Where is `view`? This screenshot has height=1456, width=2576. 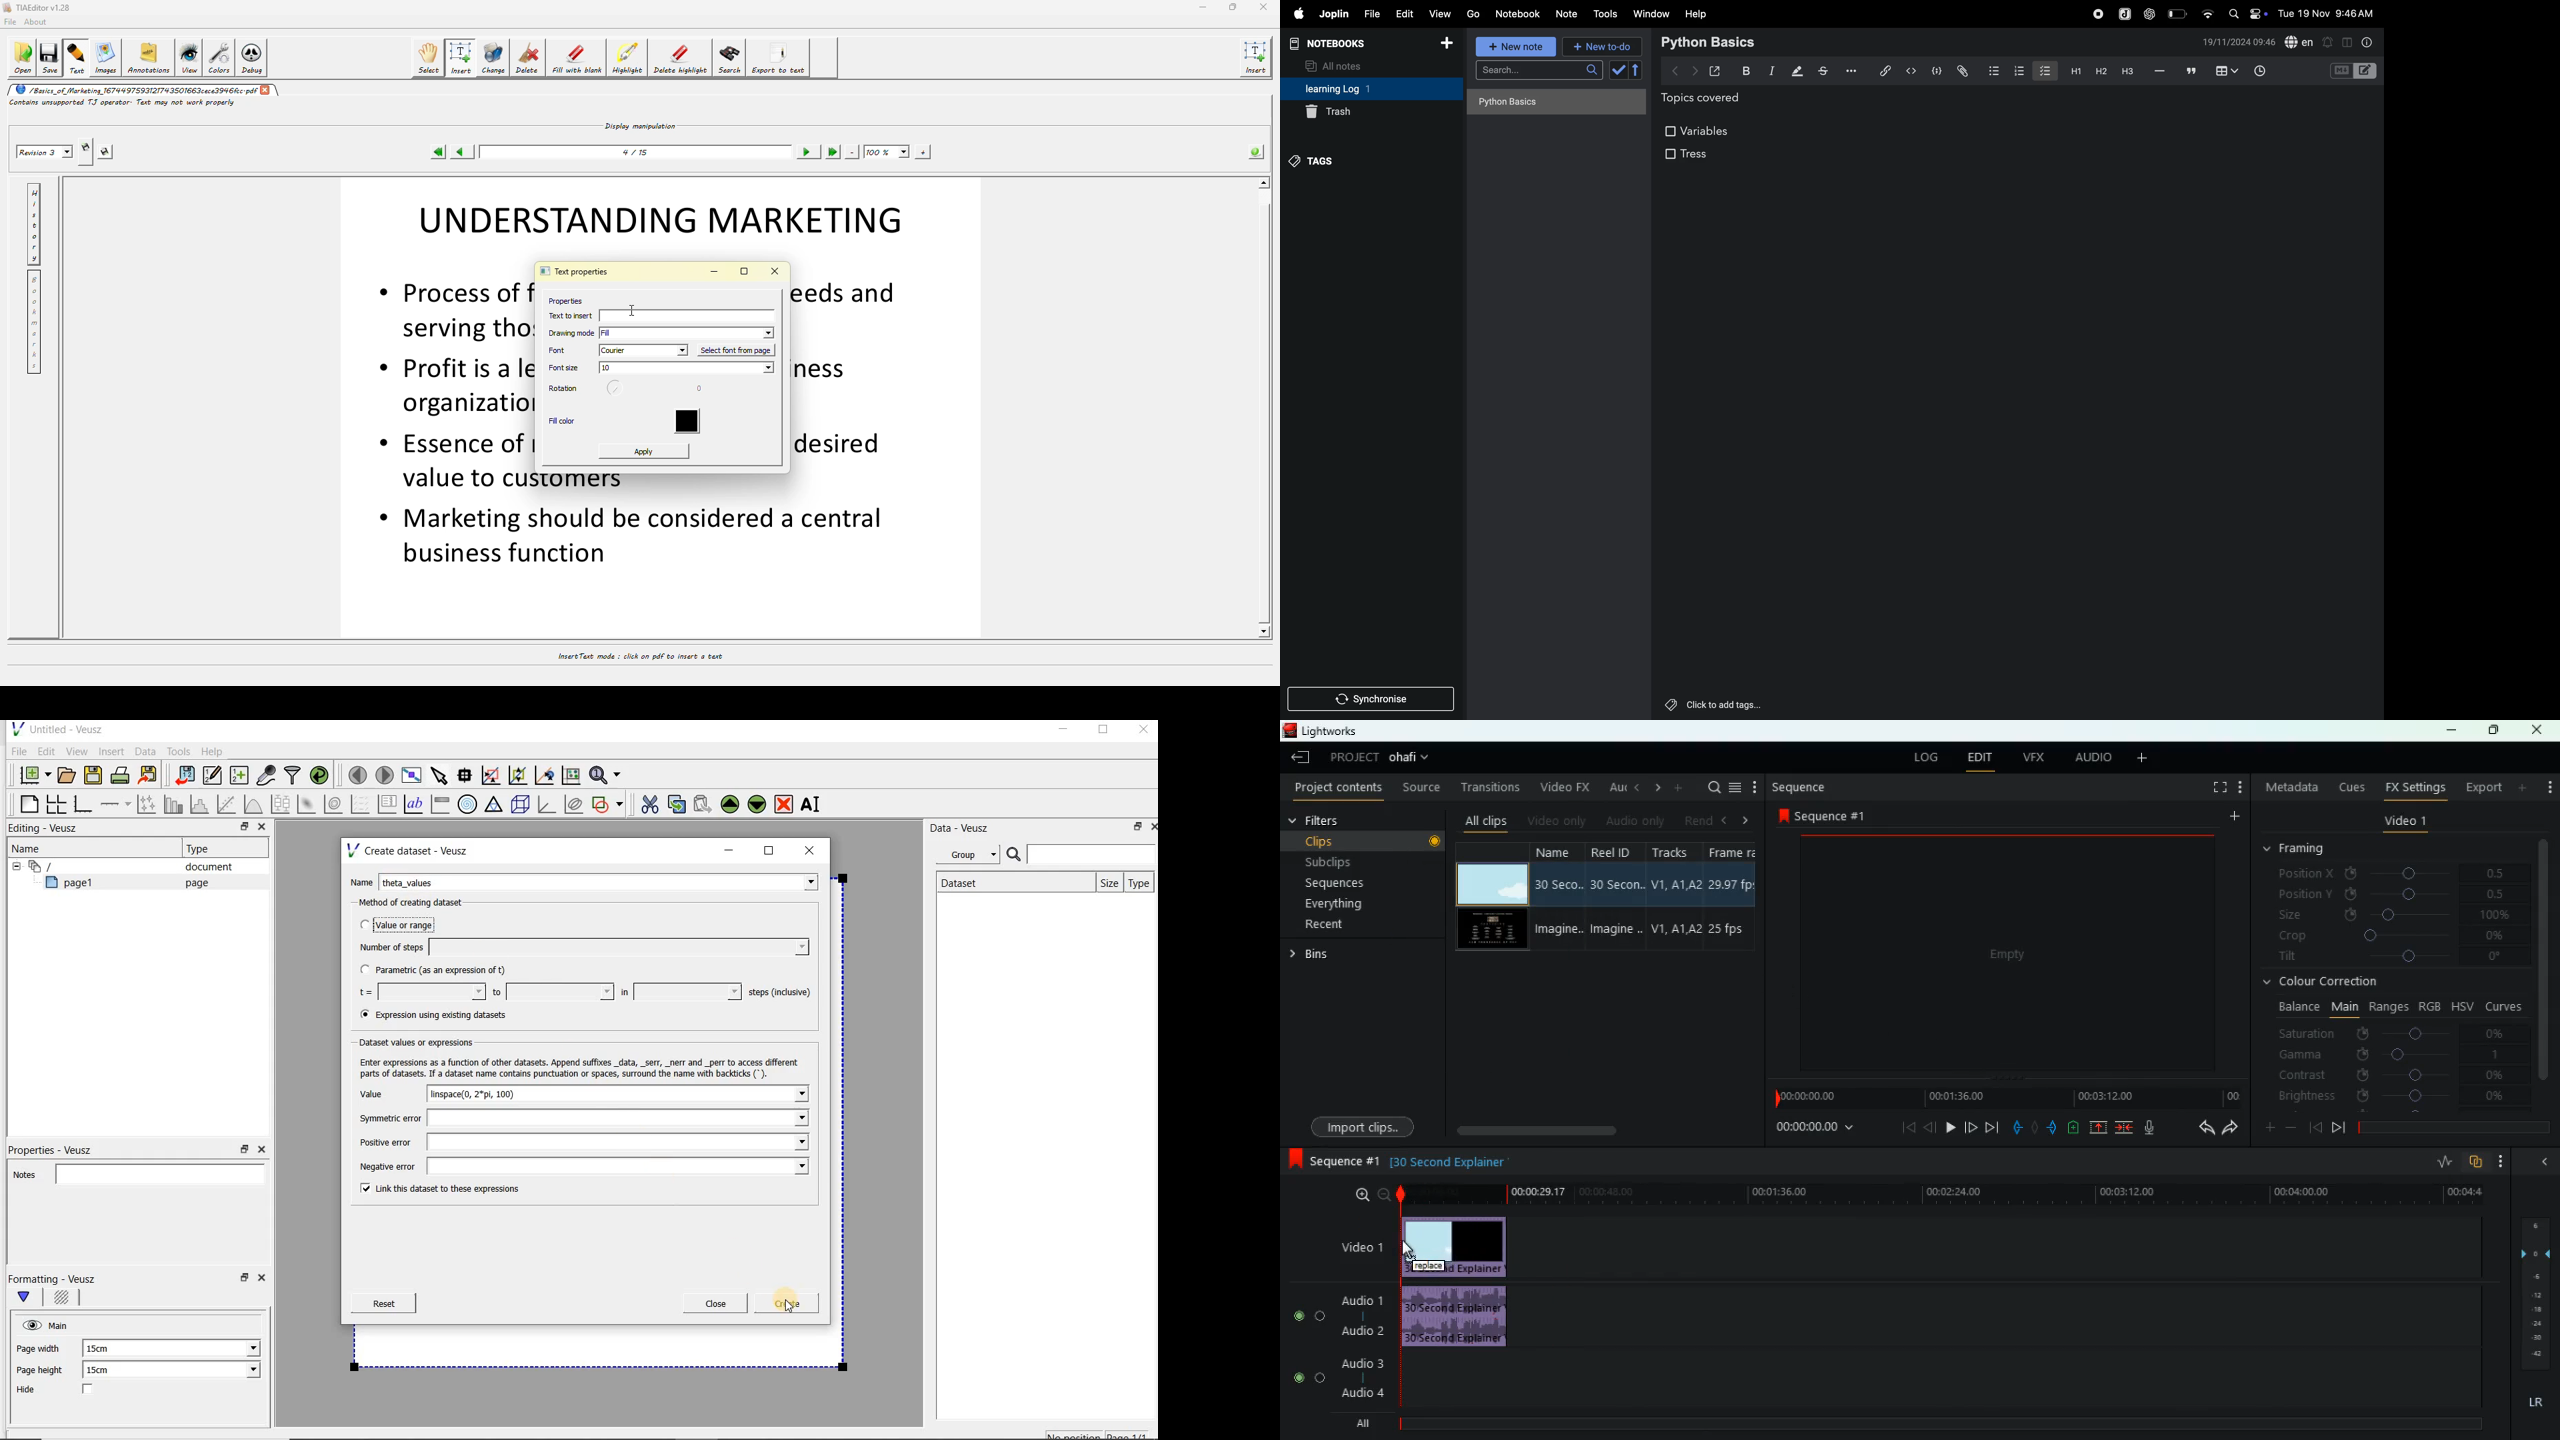
view is located at coordinates (1440, 14).